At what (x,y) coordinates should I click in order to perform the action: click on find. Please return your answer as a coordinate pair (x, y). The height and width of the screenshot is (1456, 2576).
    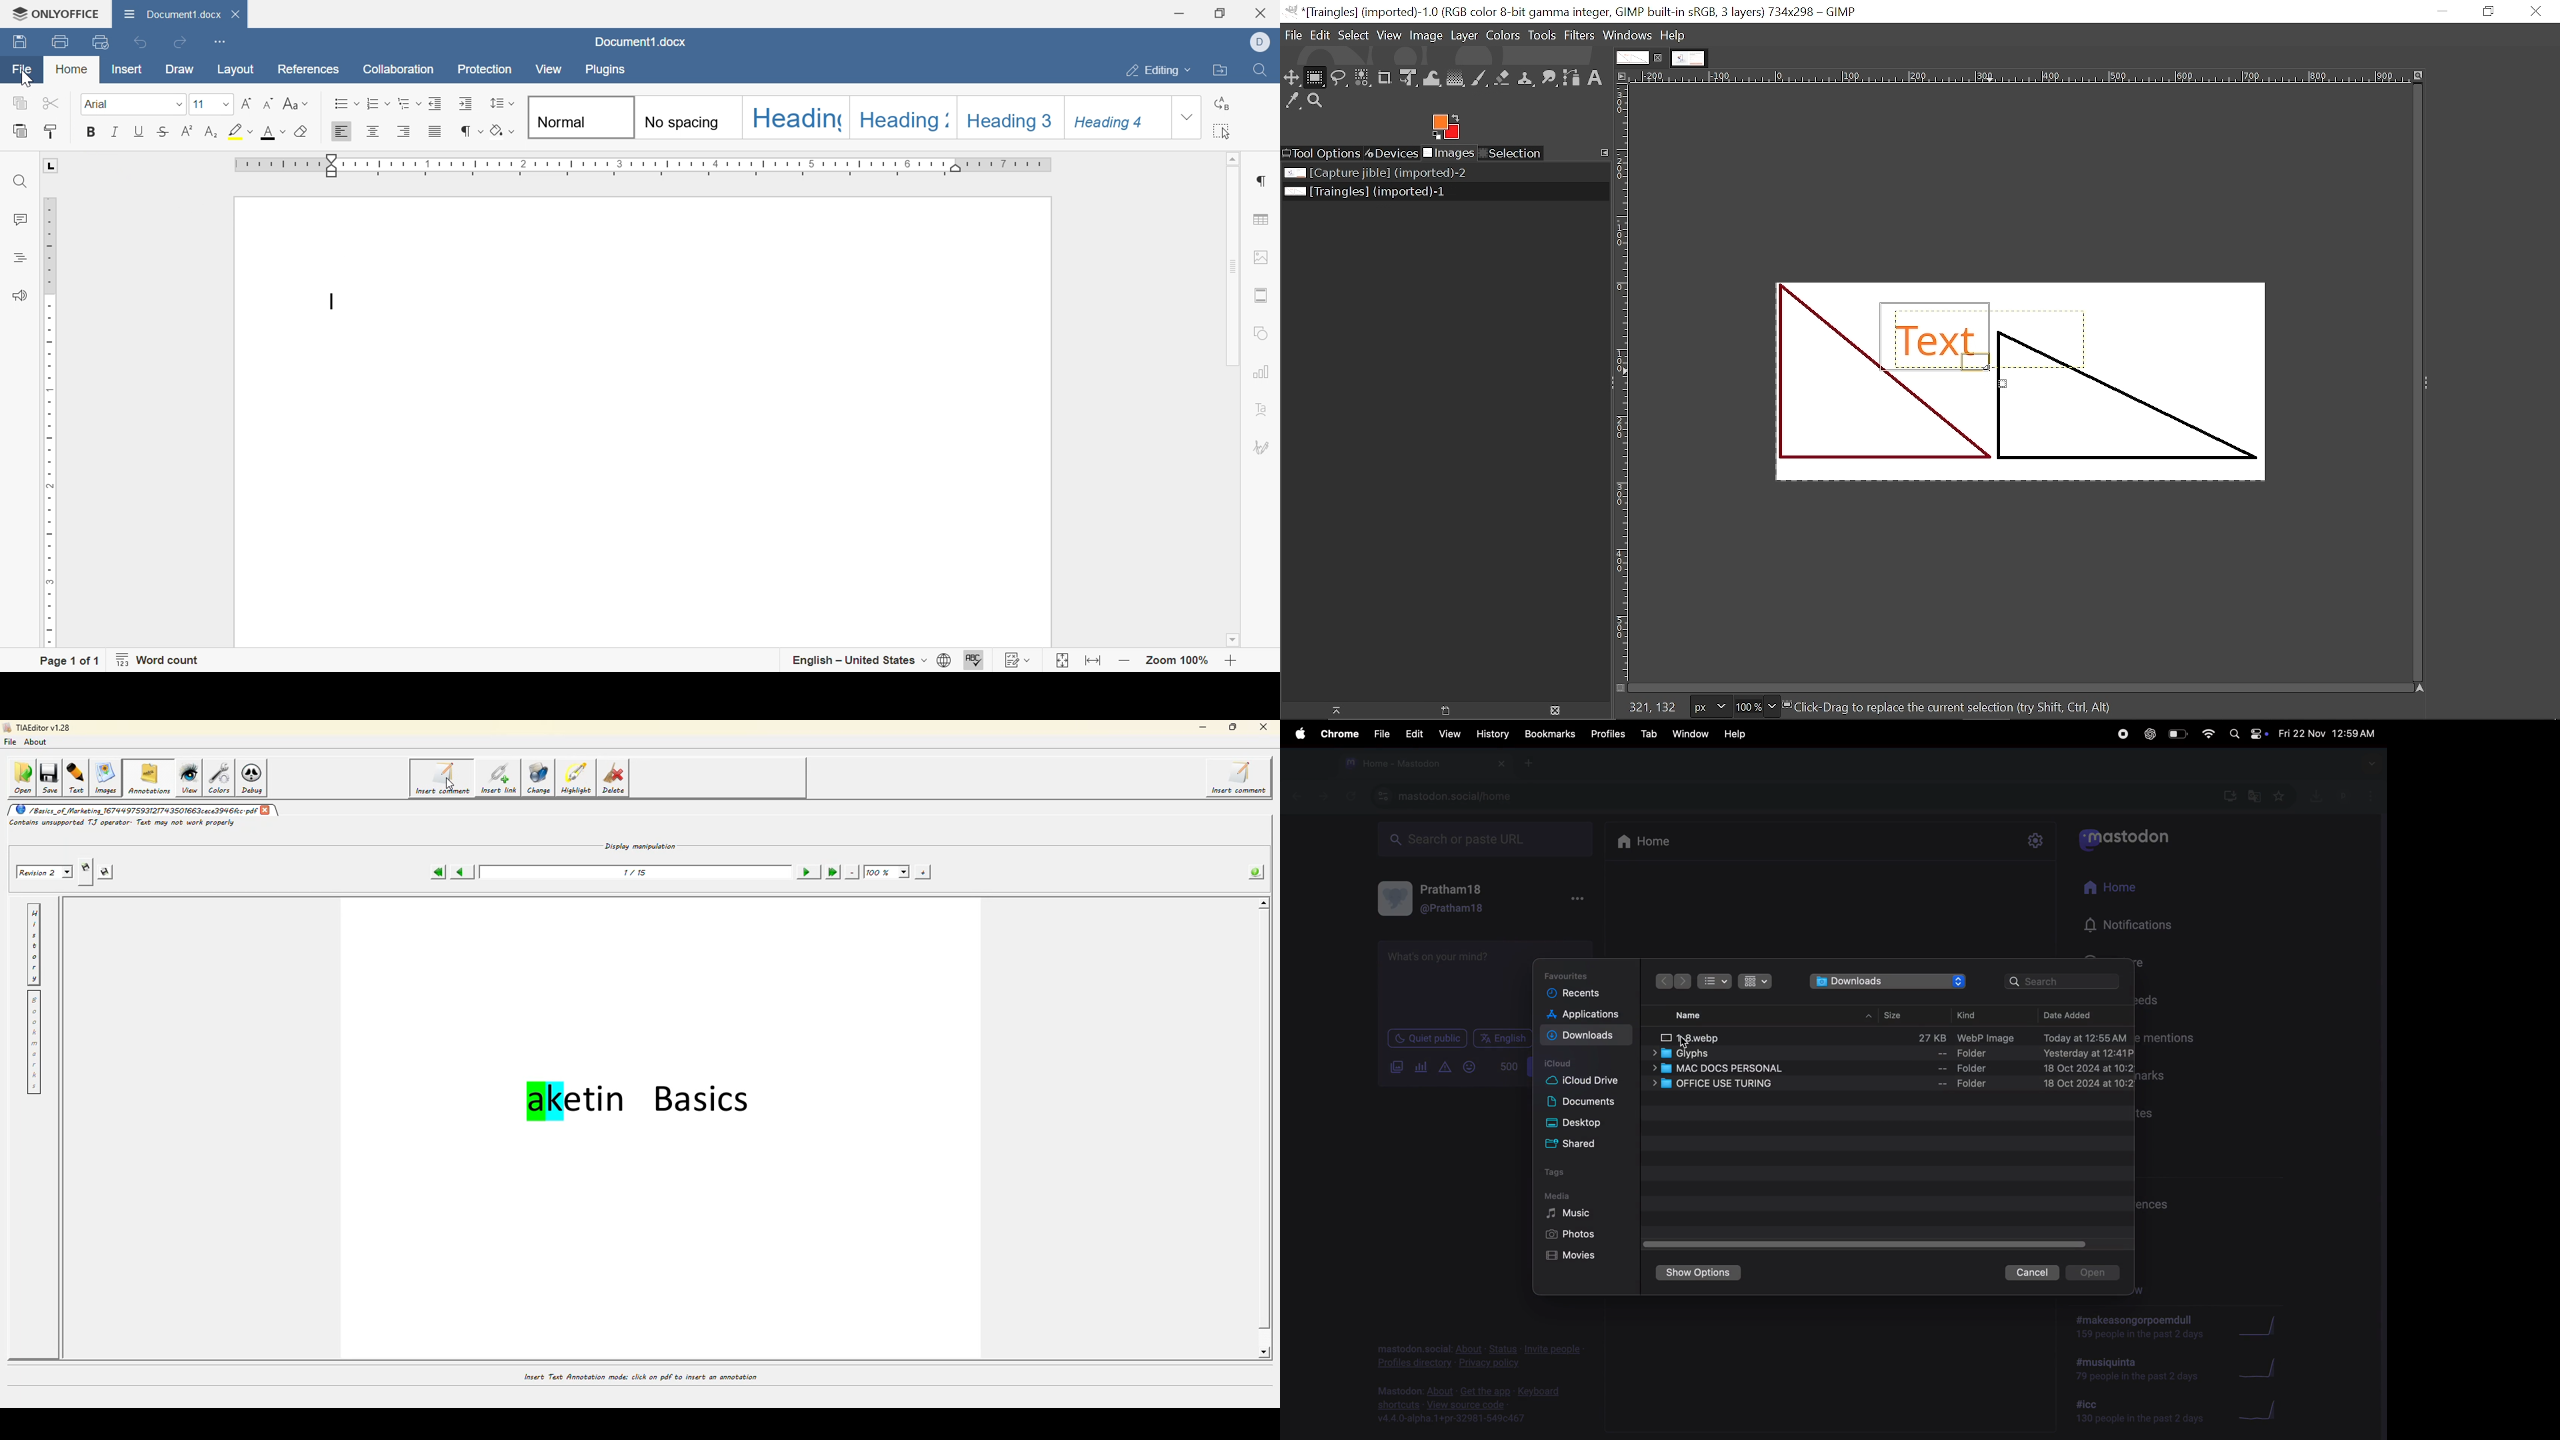
    Looking at the image, I should click on (1262, 71).